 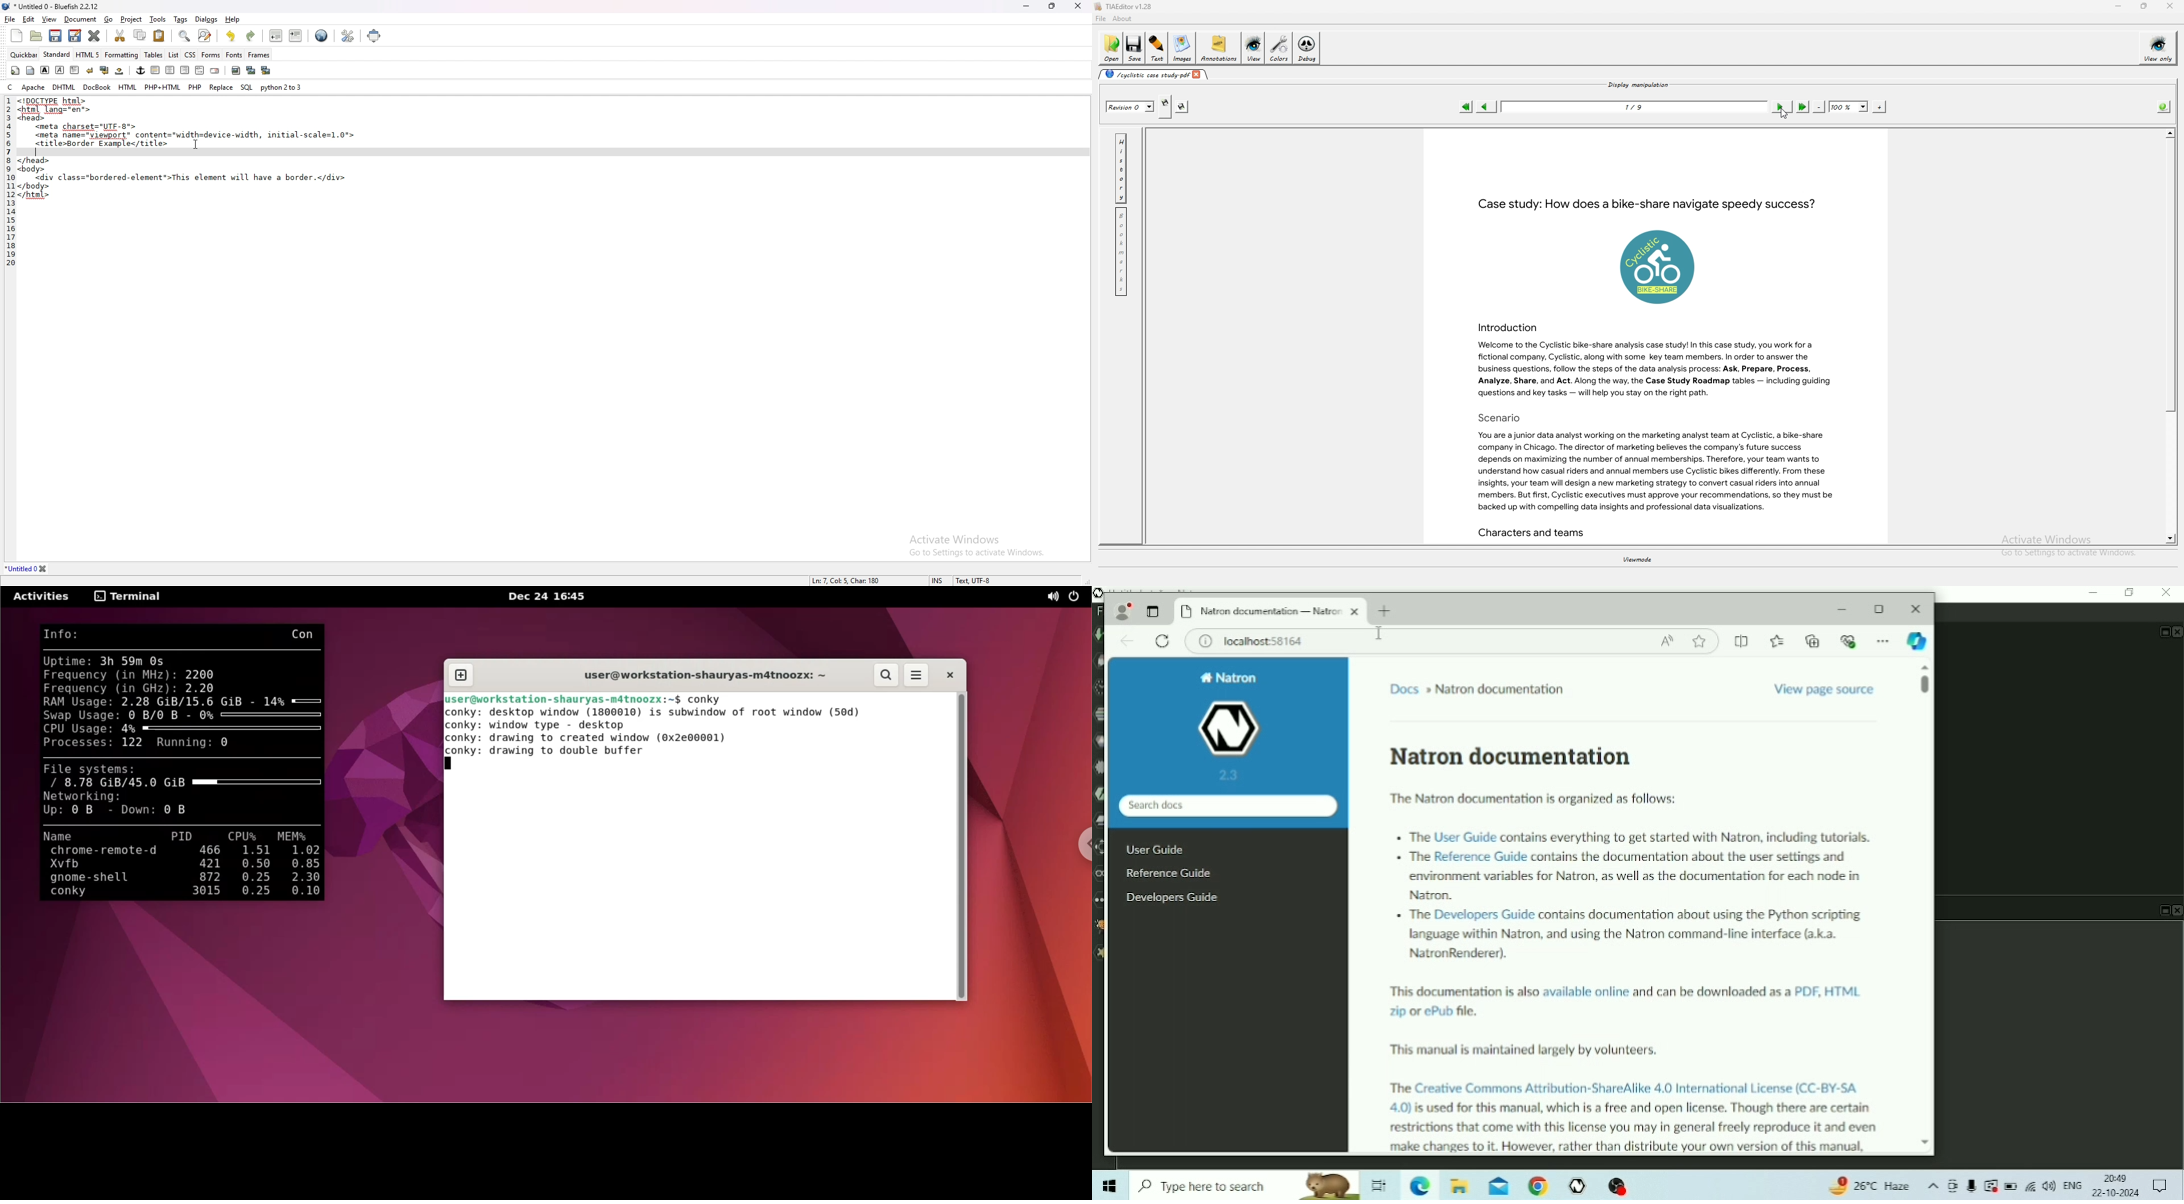 I want to click on fonts, so click(x=234, y=55).